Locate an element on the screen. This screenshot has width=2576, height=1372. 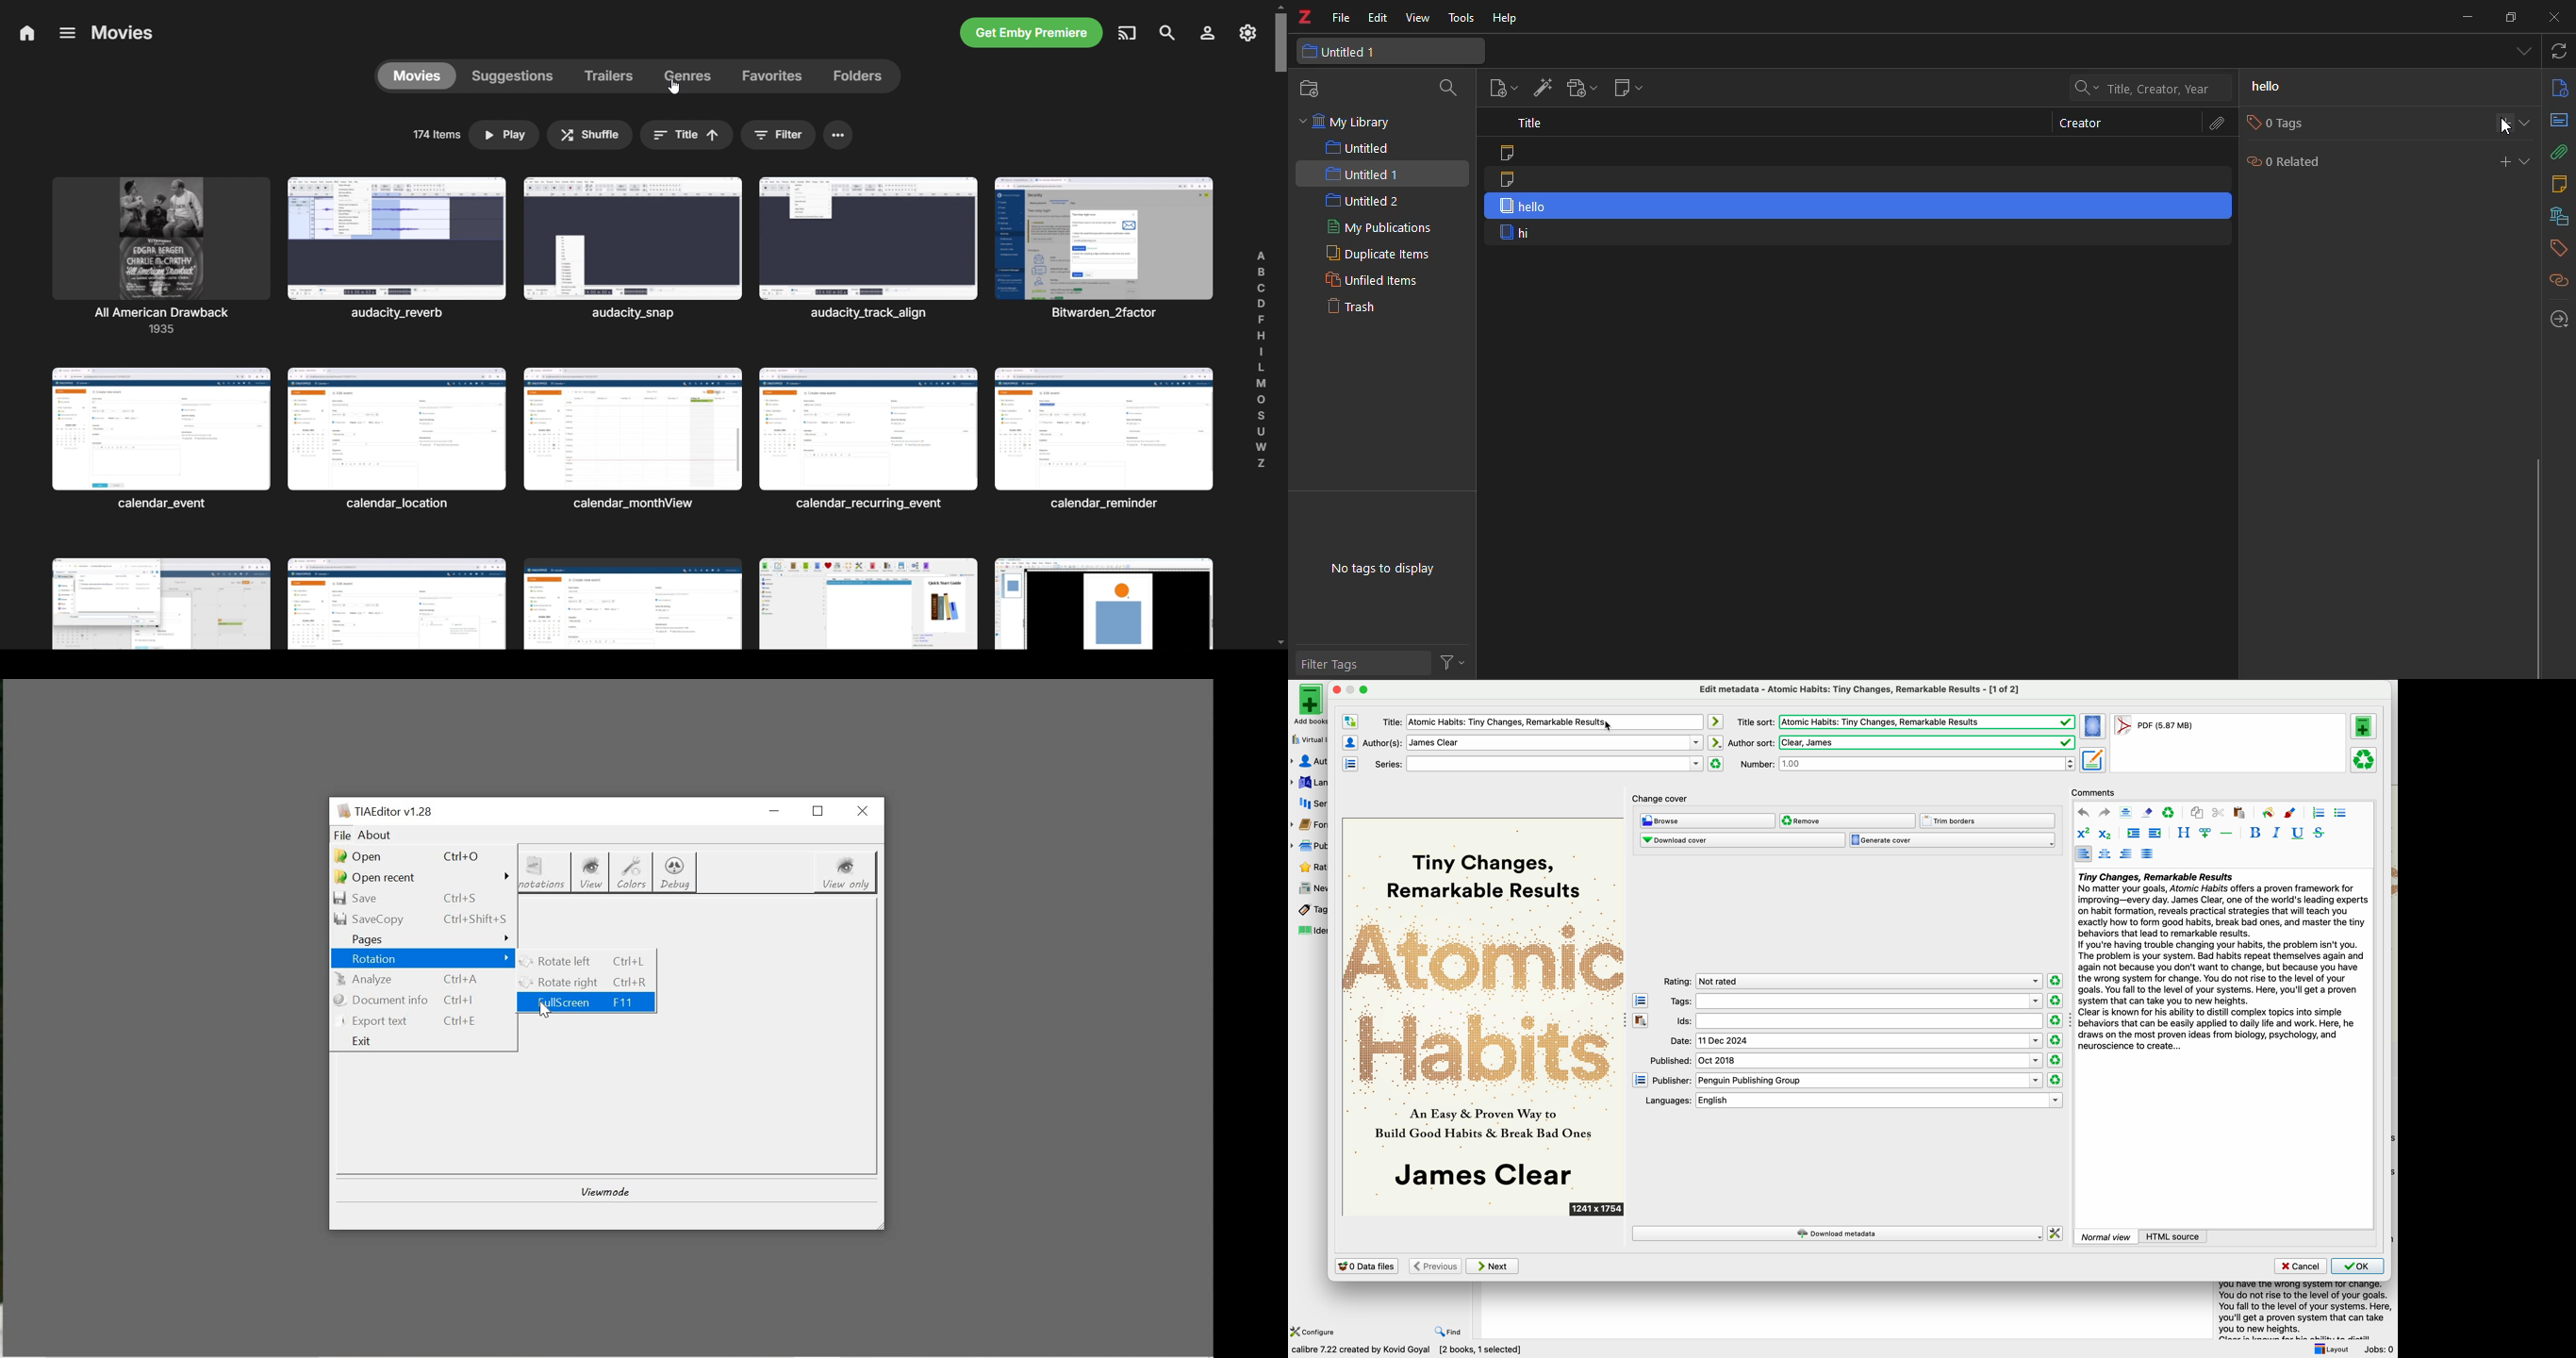
close is located at coordinates (1336, 689).